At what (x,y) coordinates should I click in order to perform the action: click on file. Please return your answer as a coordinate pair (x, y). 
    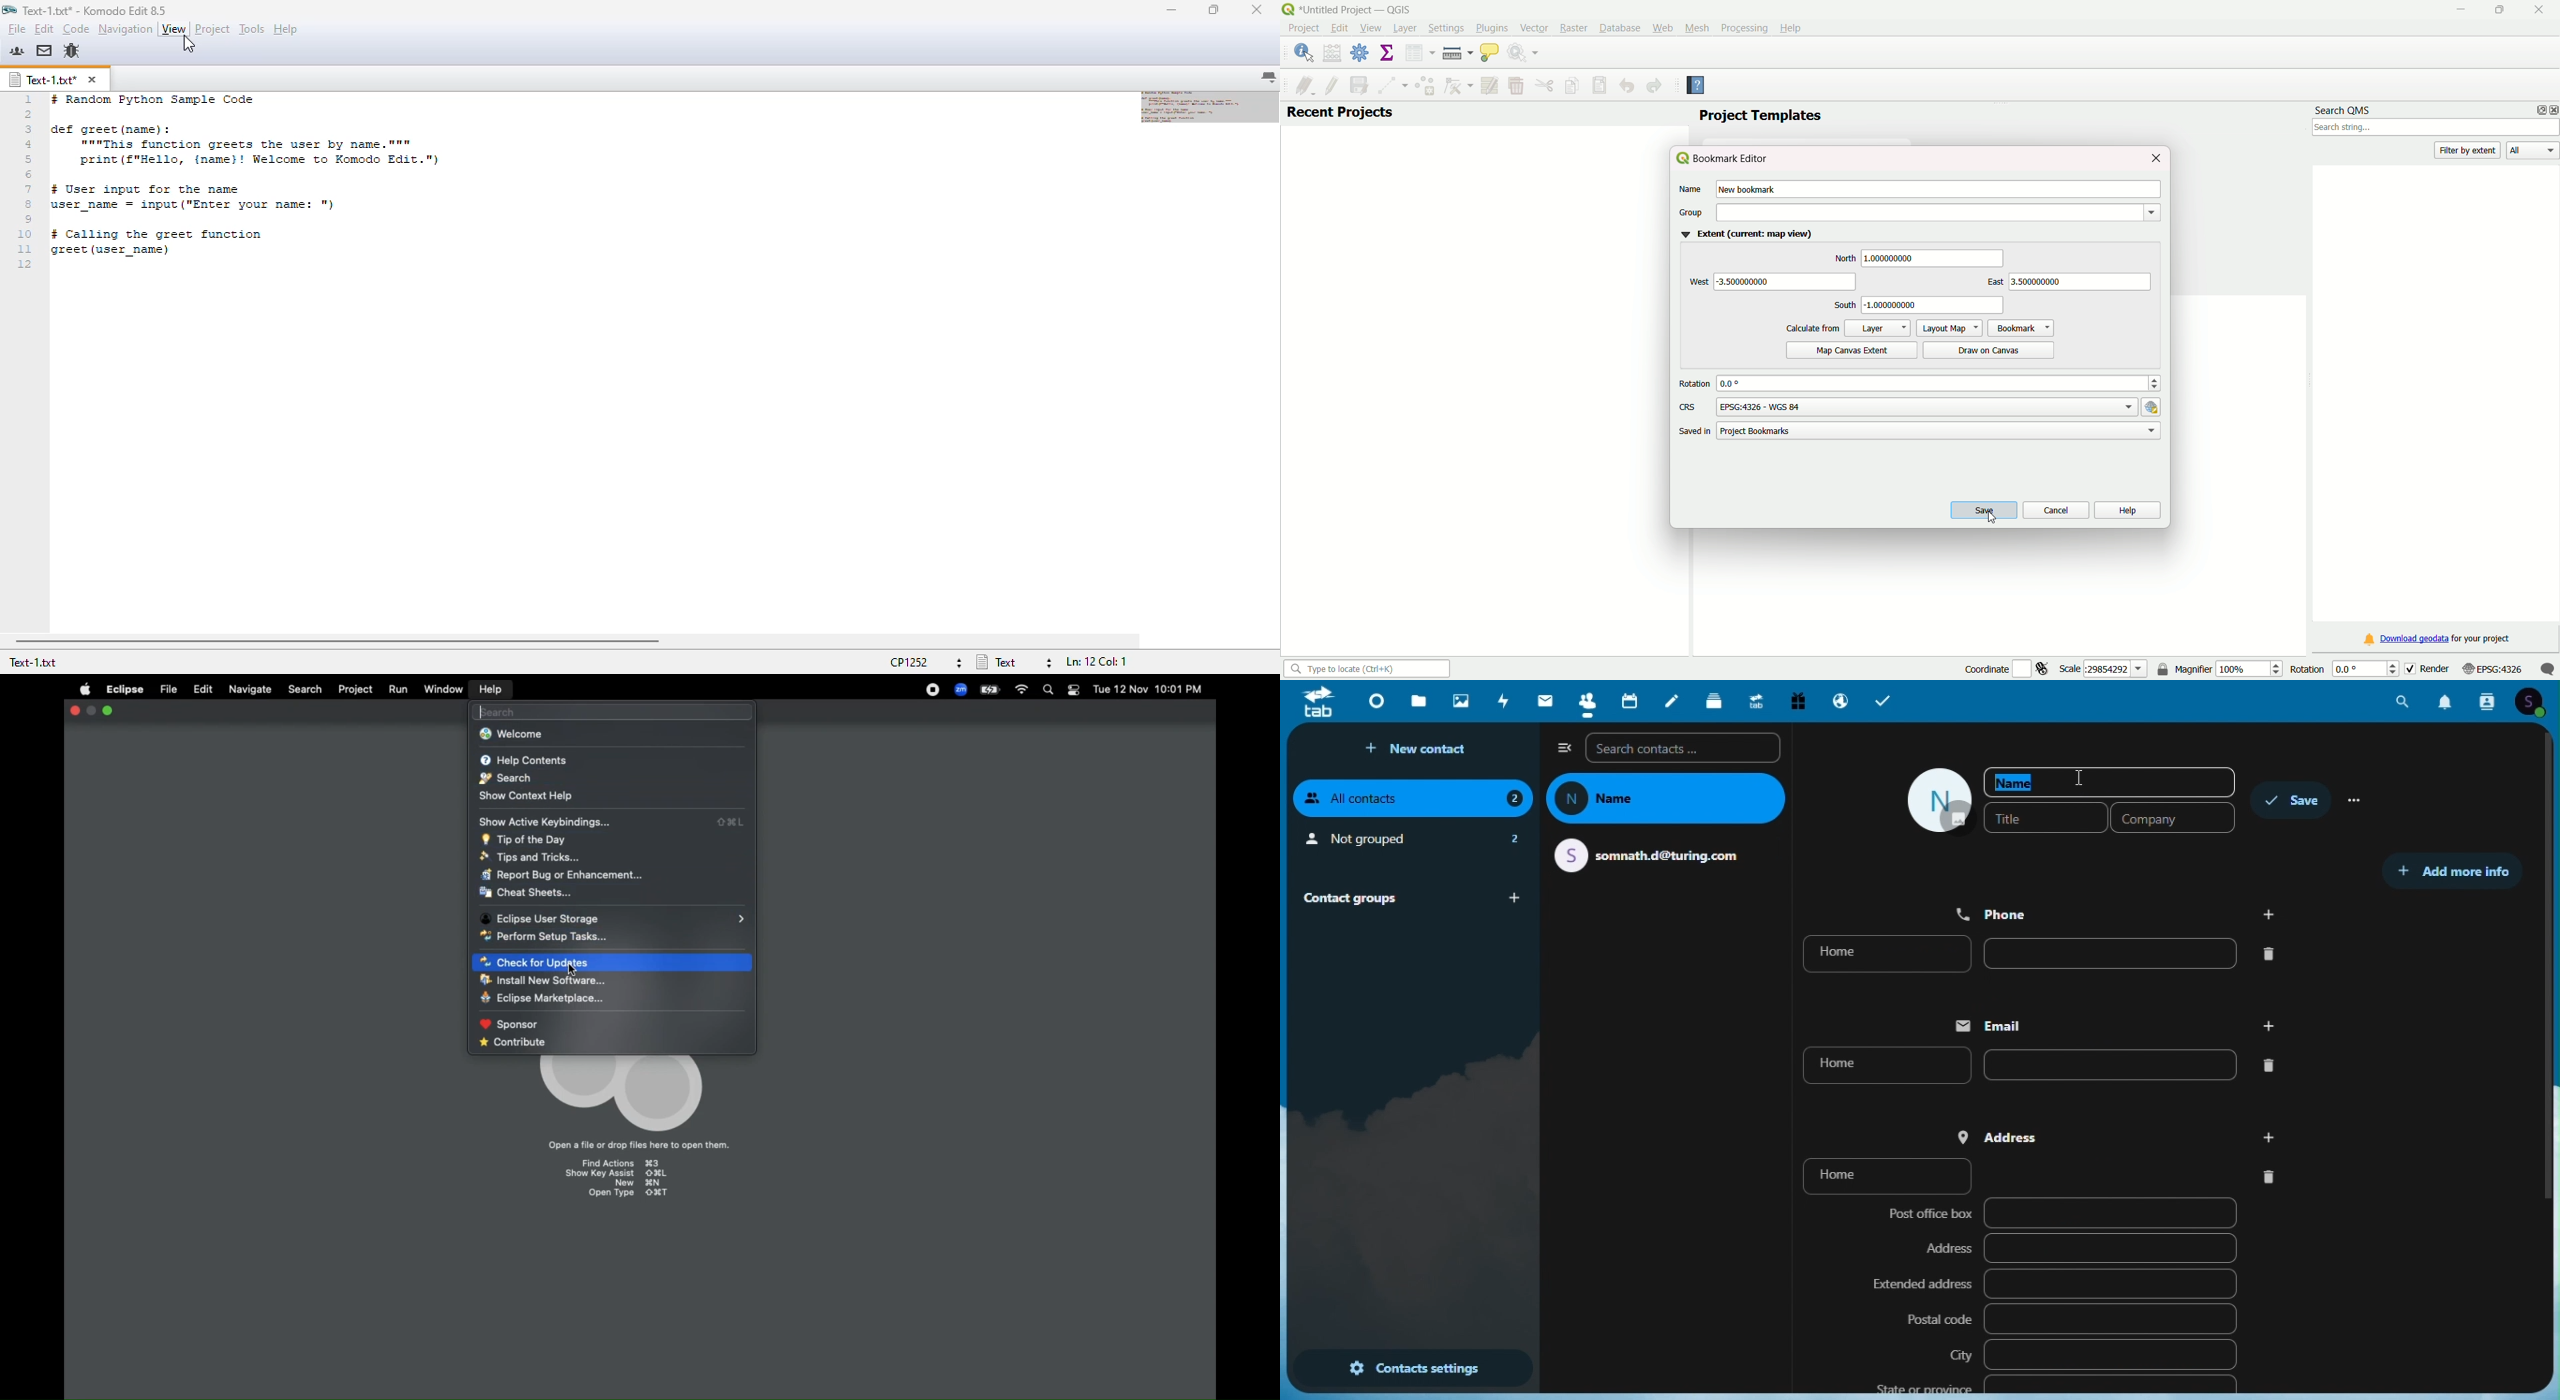
    Looking at the image, I should click on (17, 29).